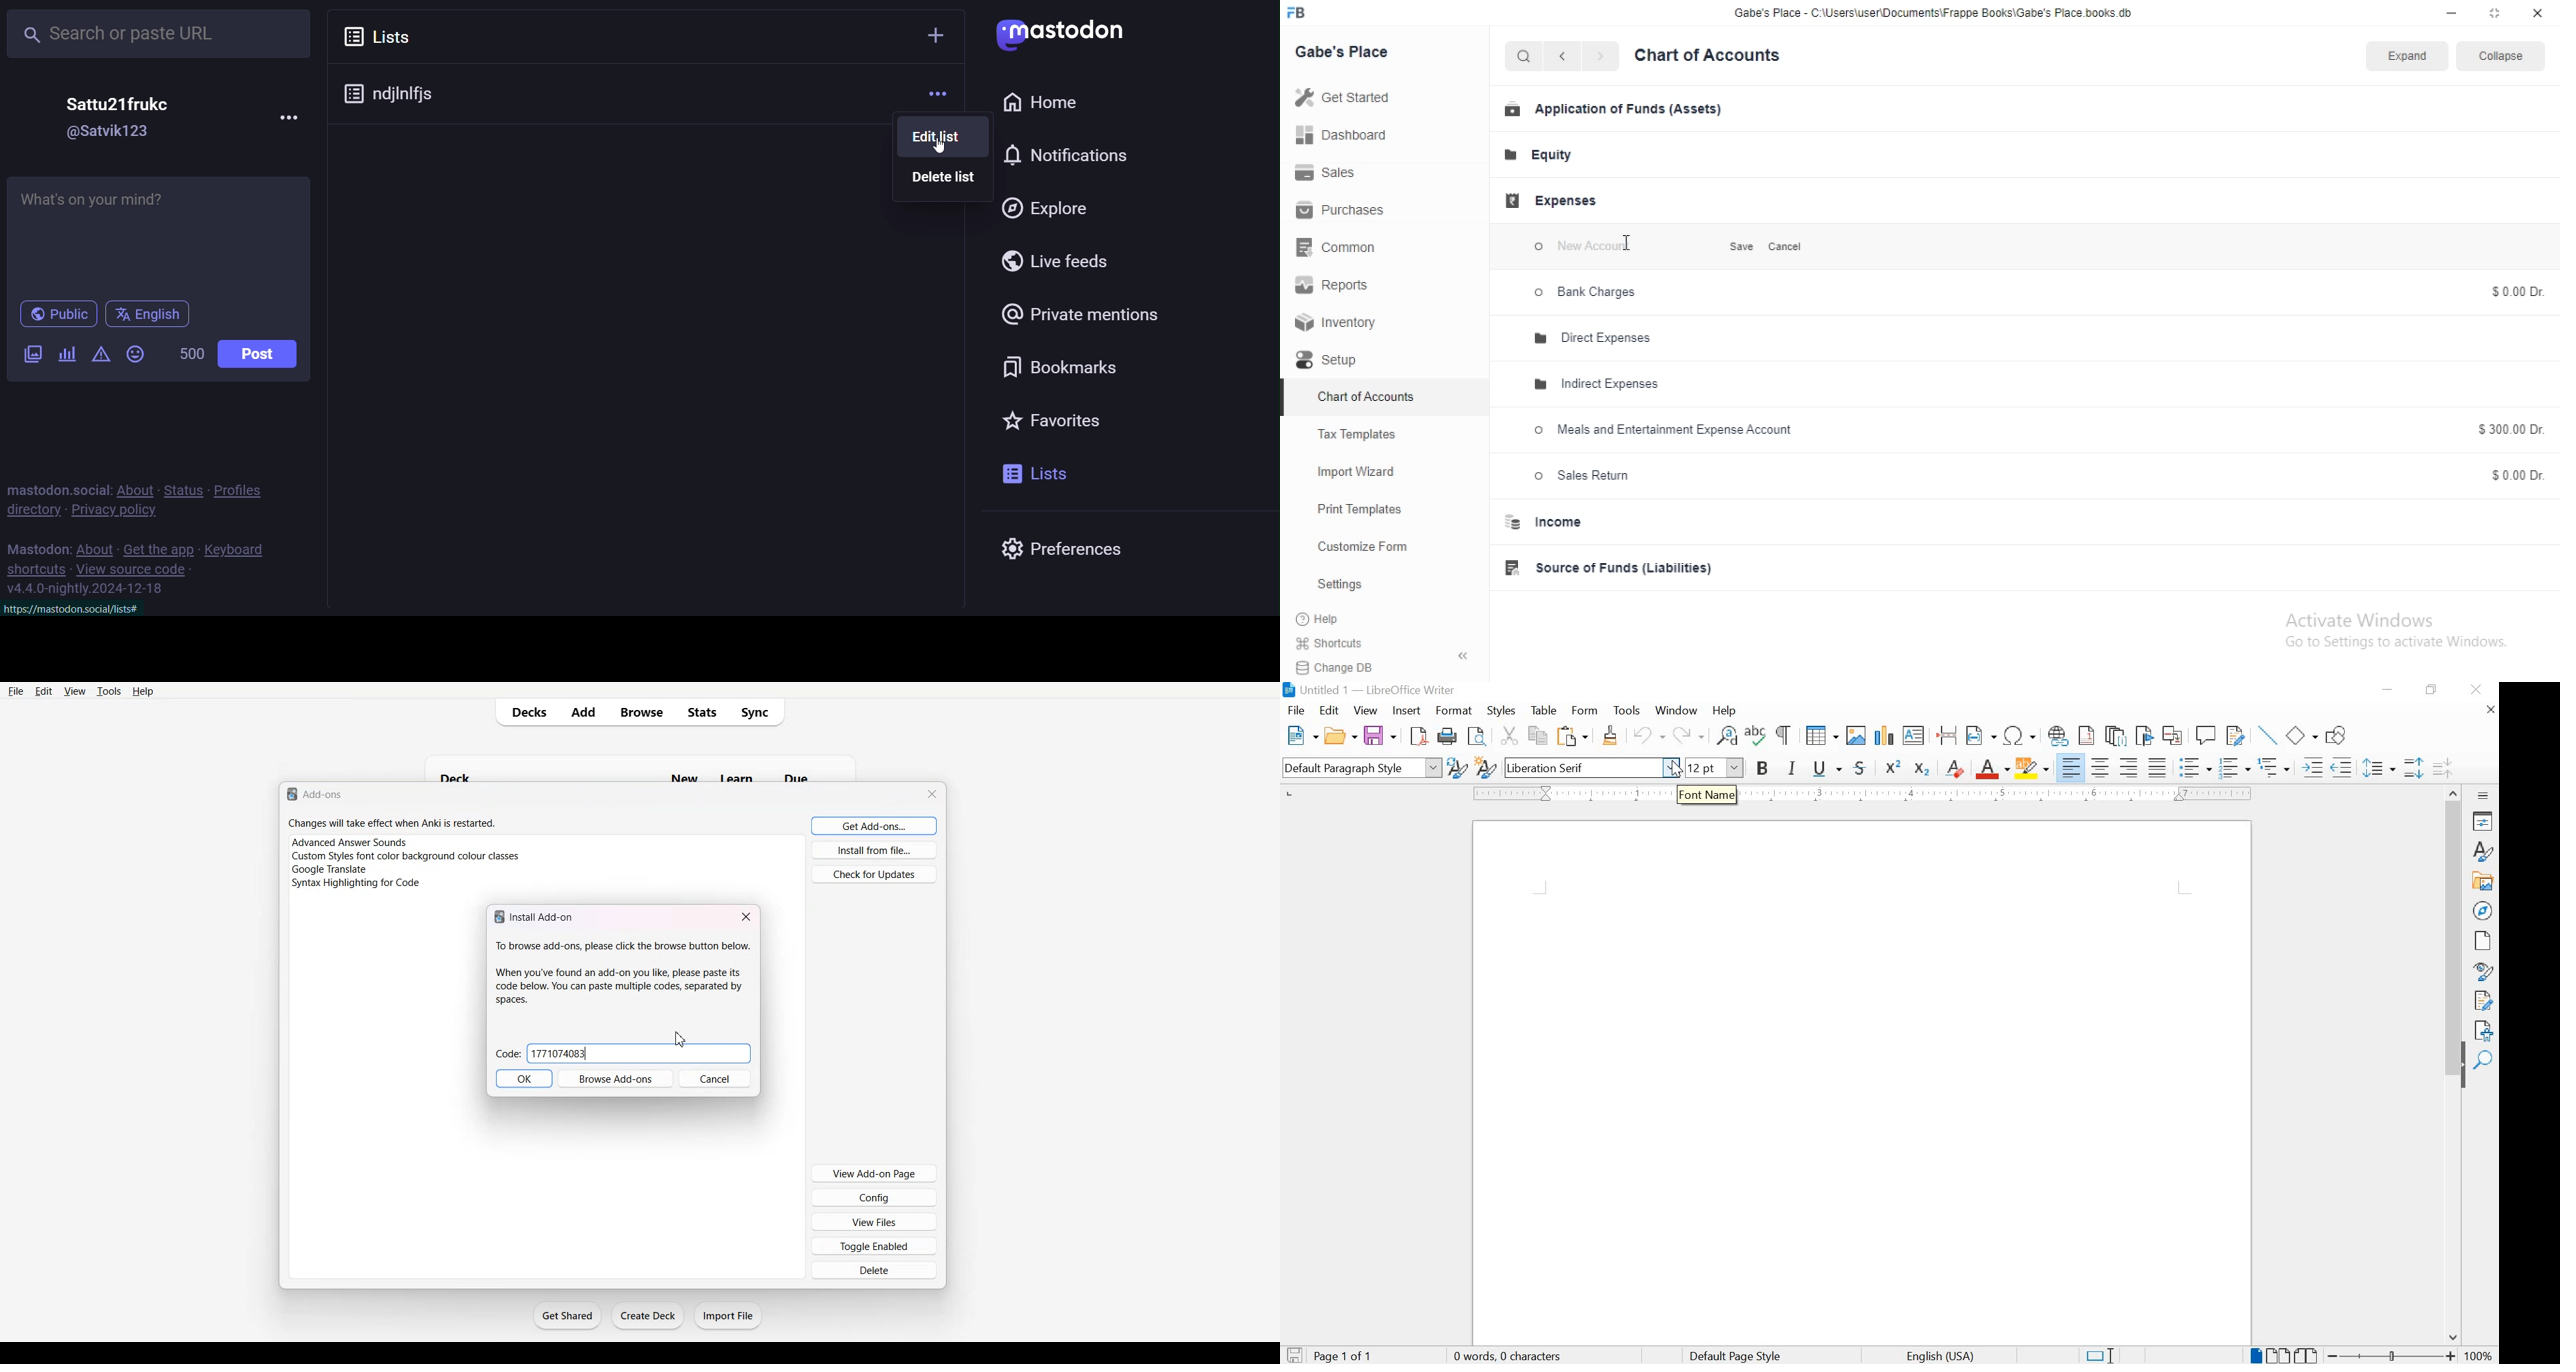  Describe the element at coordinates (1820, 736) in the screenshot. I see `INSERT TABLE` at that location.